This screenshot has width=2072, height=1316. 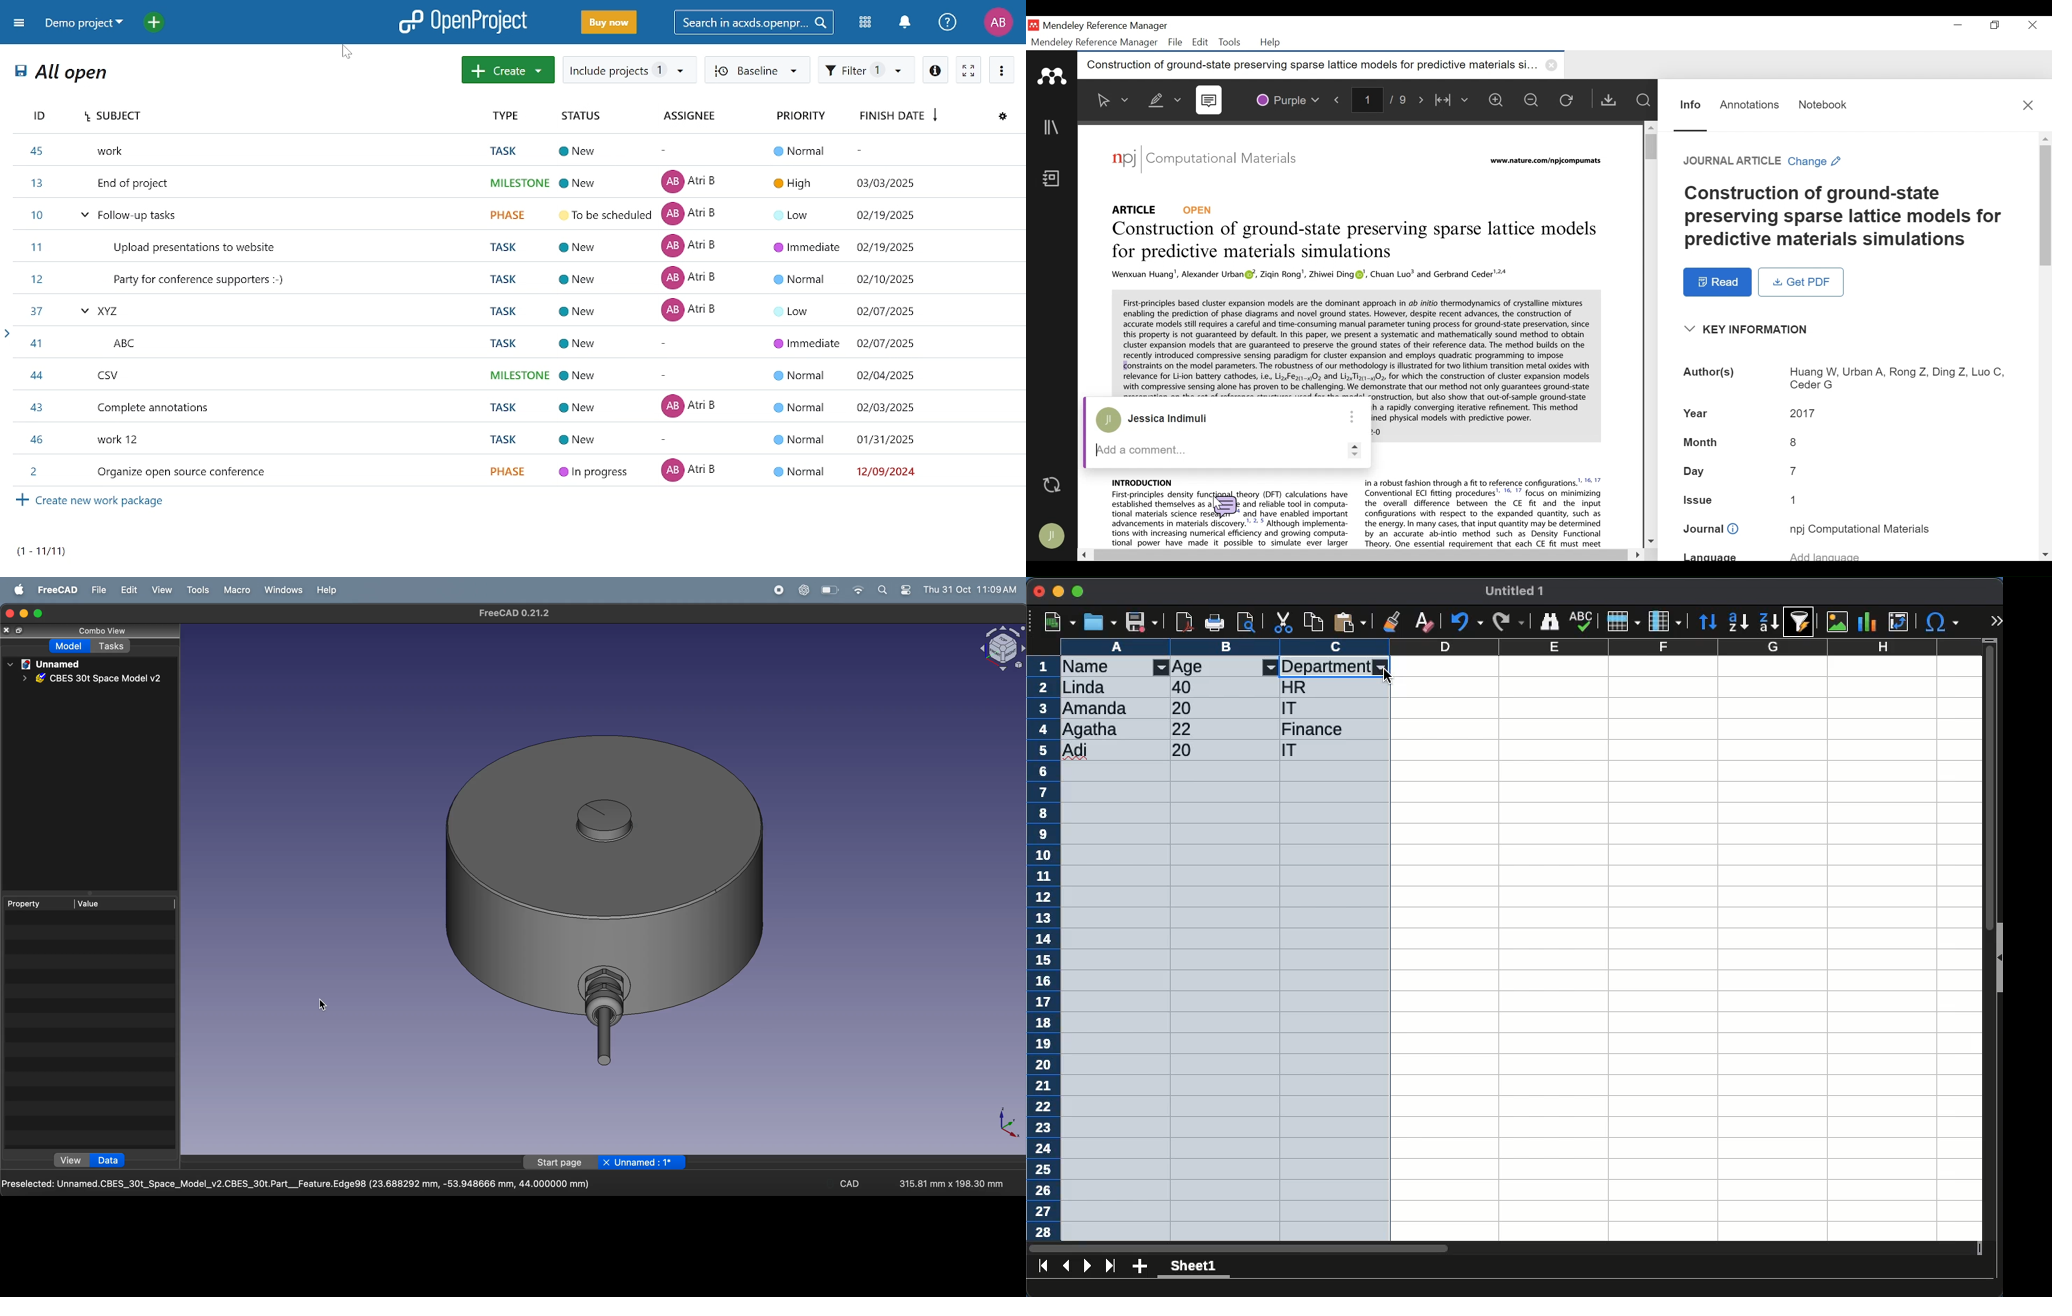 What do you see at coordinates (938, 70) in the screenshot?
I see `info` at bounding box center [938, 70].